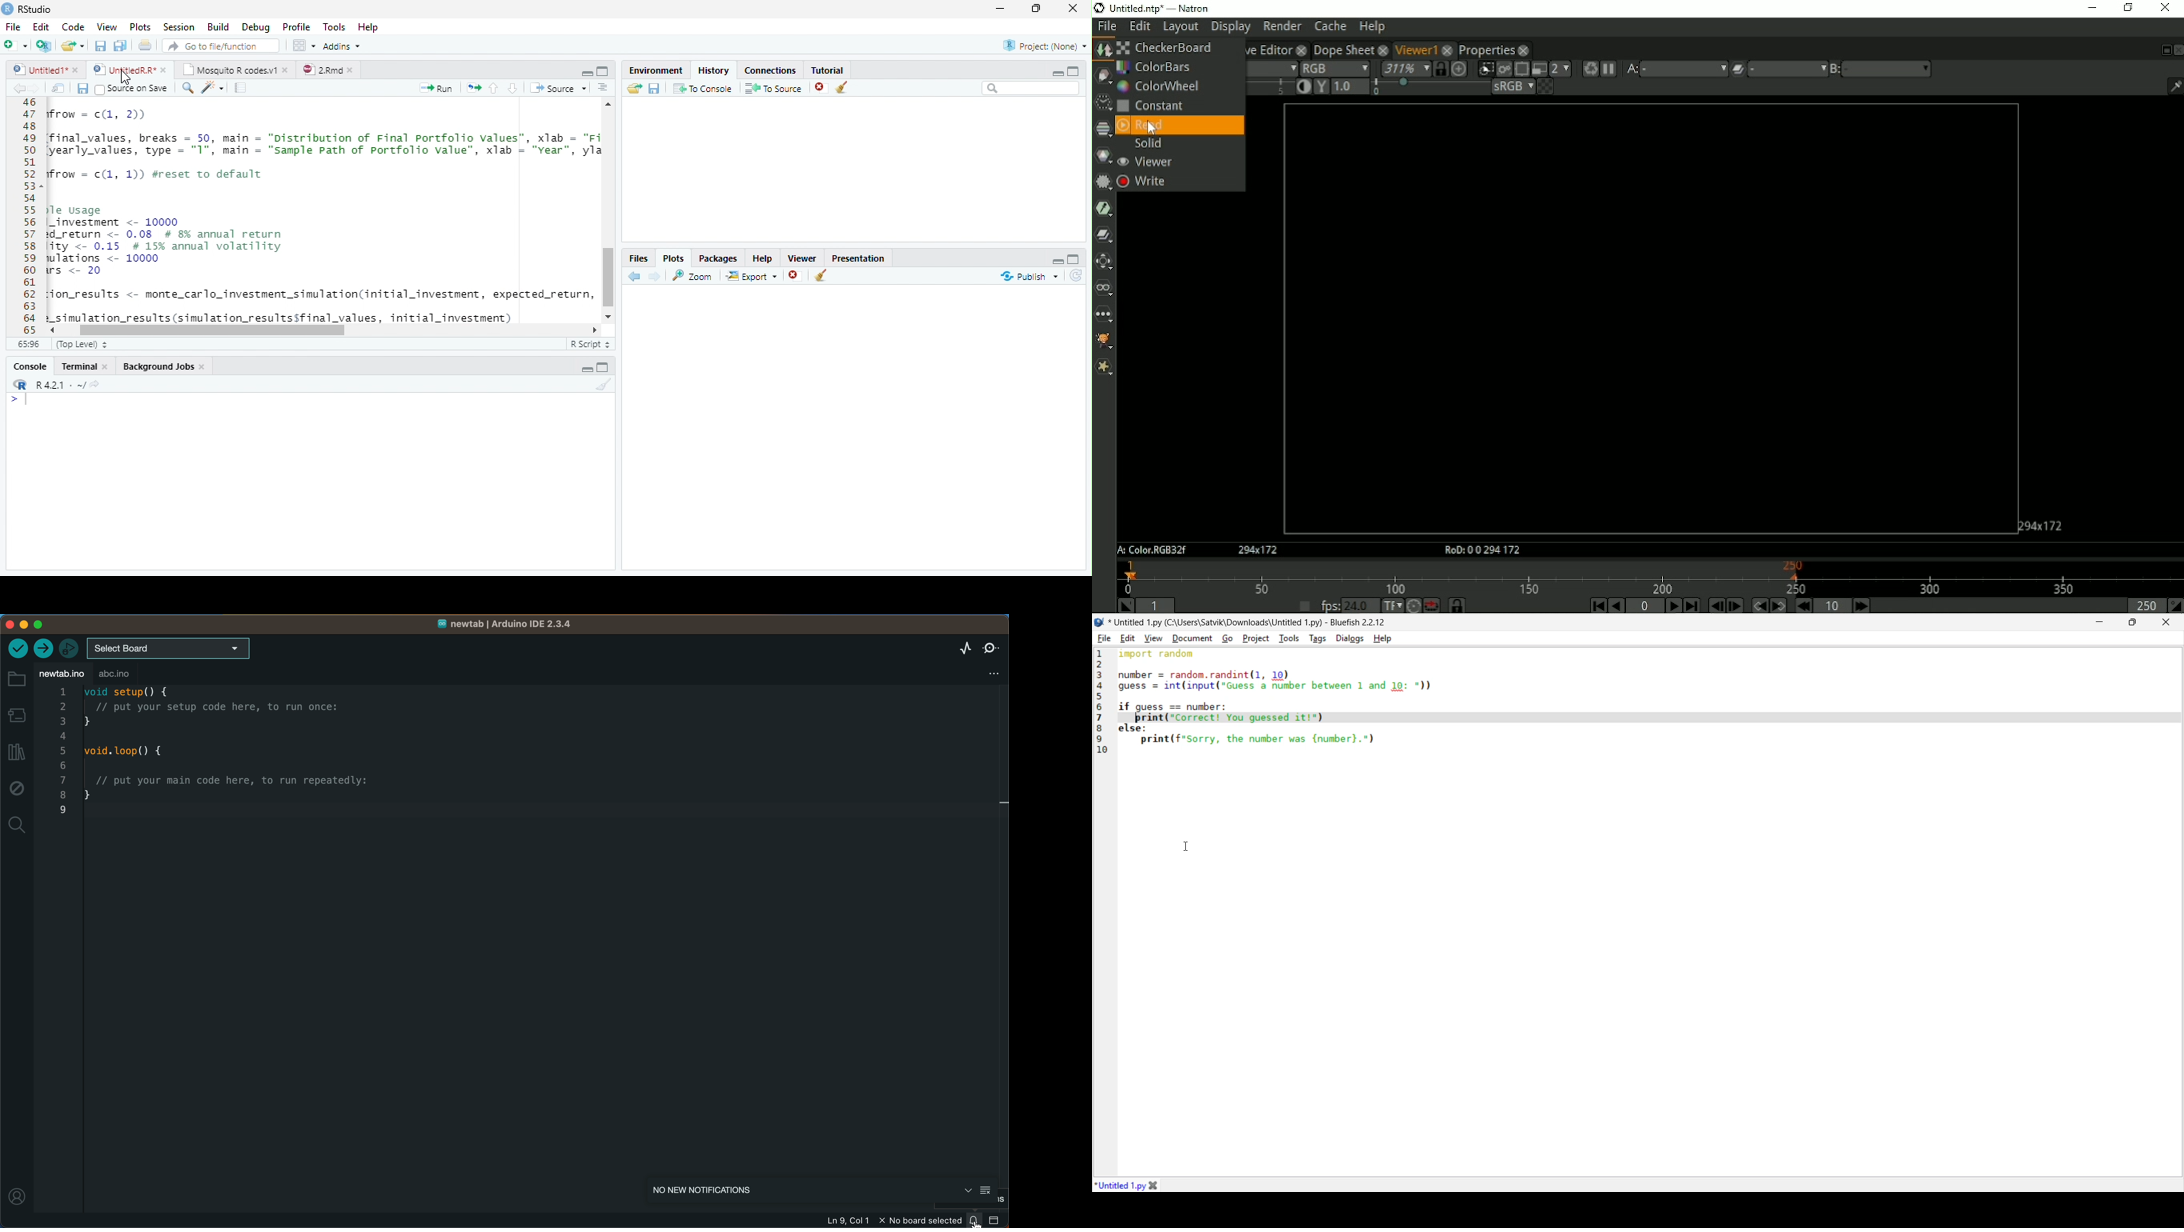  Describe the element at coordinates (1031, 88) in the screenshot. I see `Search` at that location.